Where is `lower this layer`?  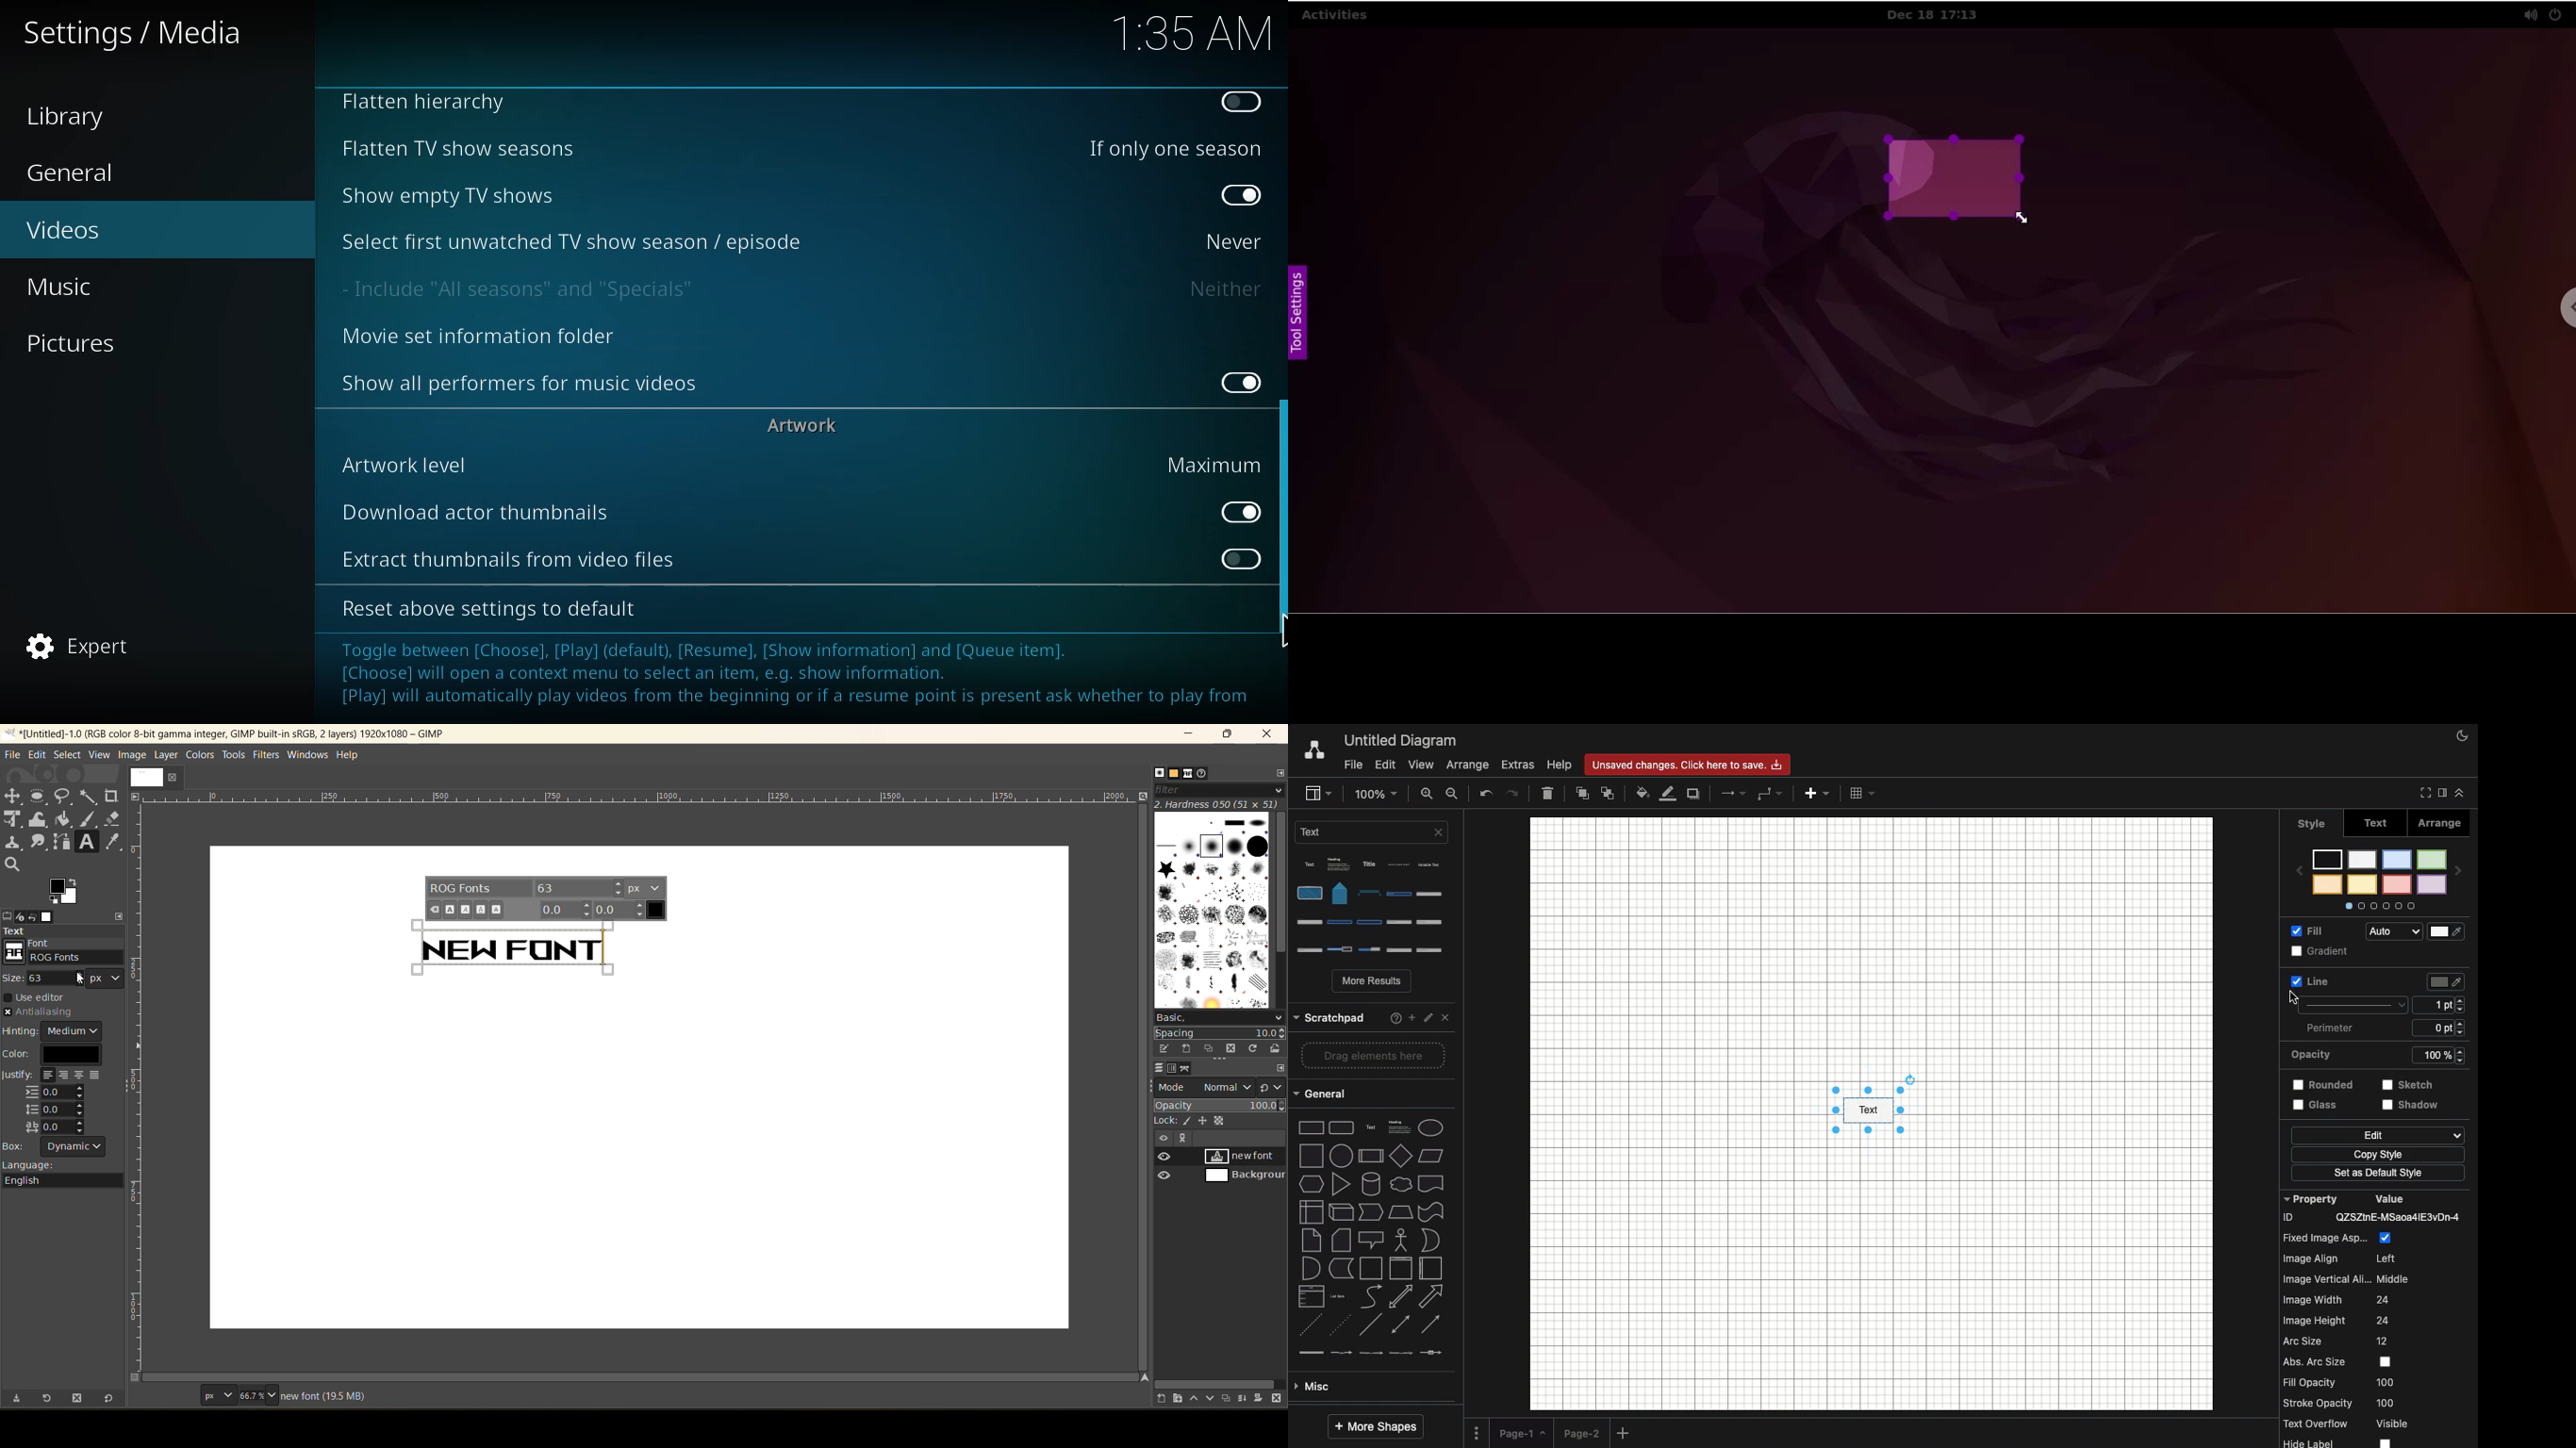 lower this layer is located at coordinates (1214, 1397).